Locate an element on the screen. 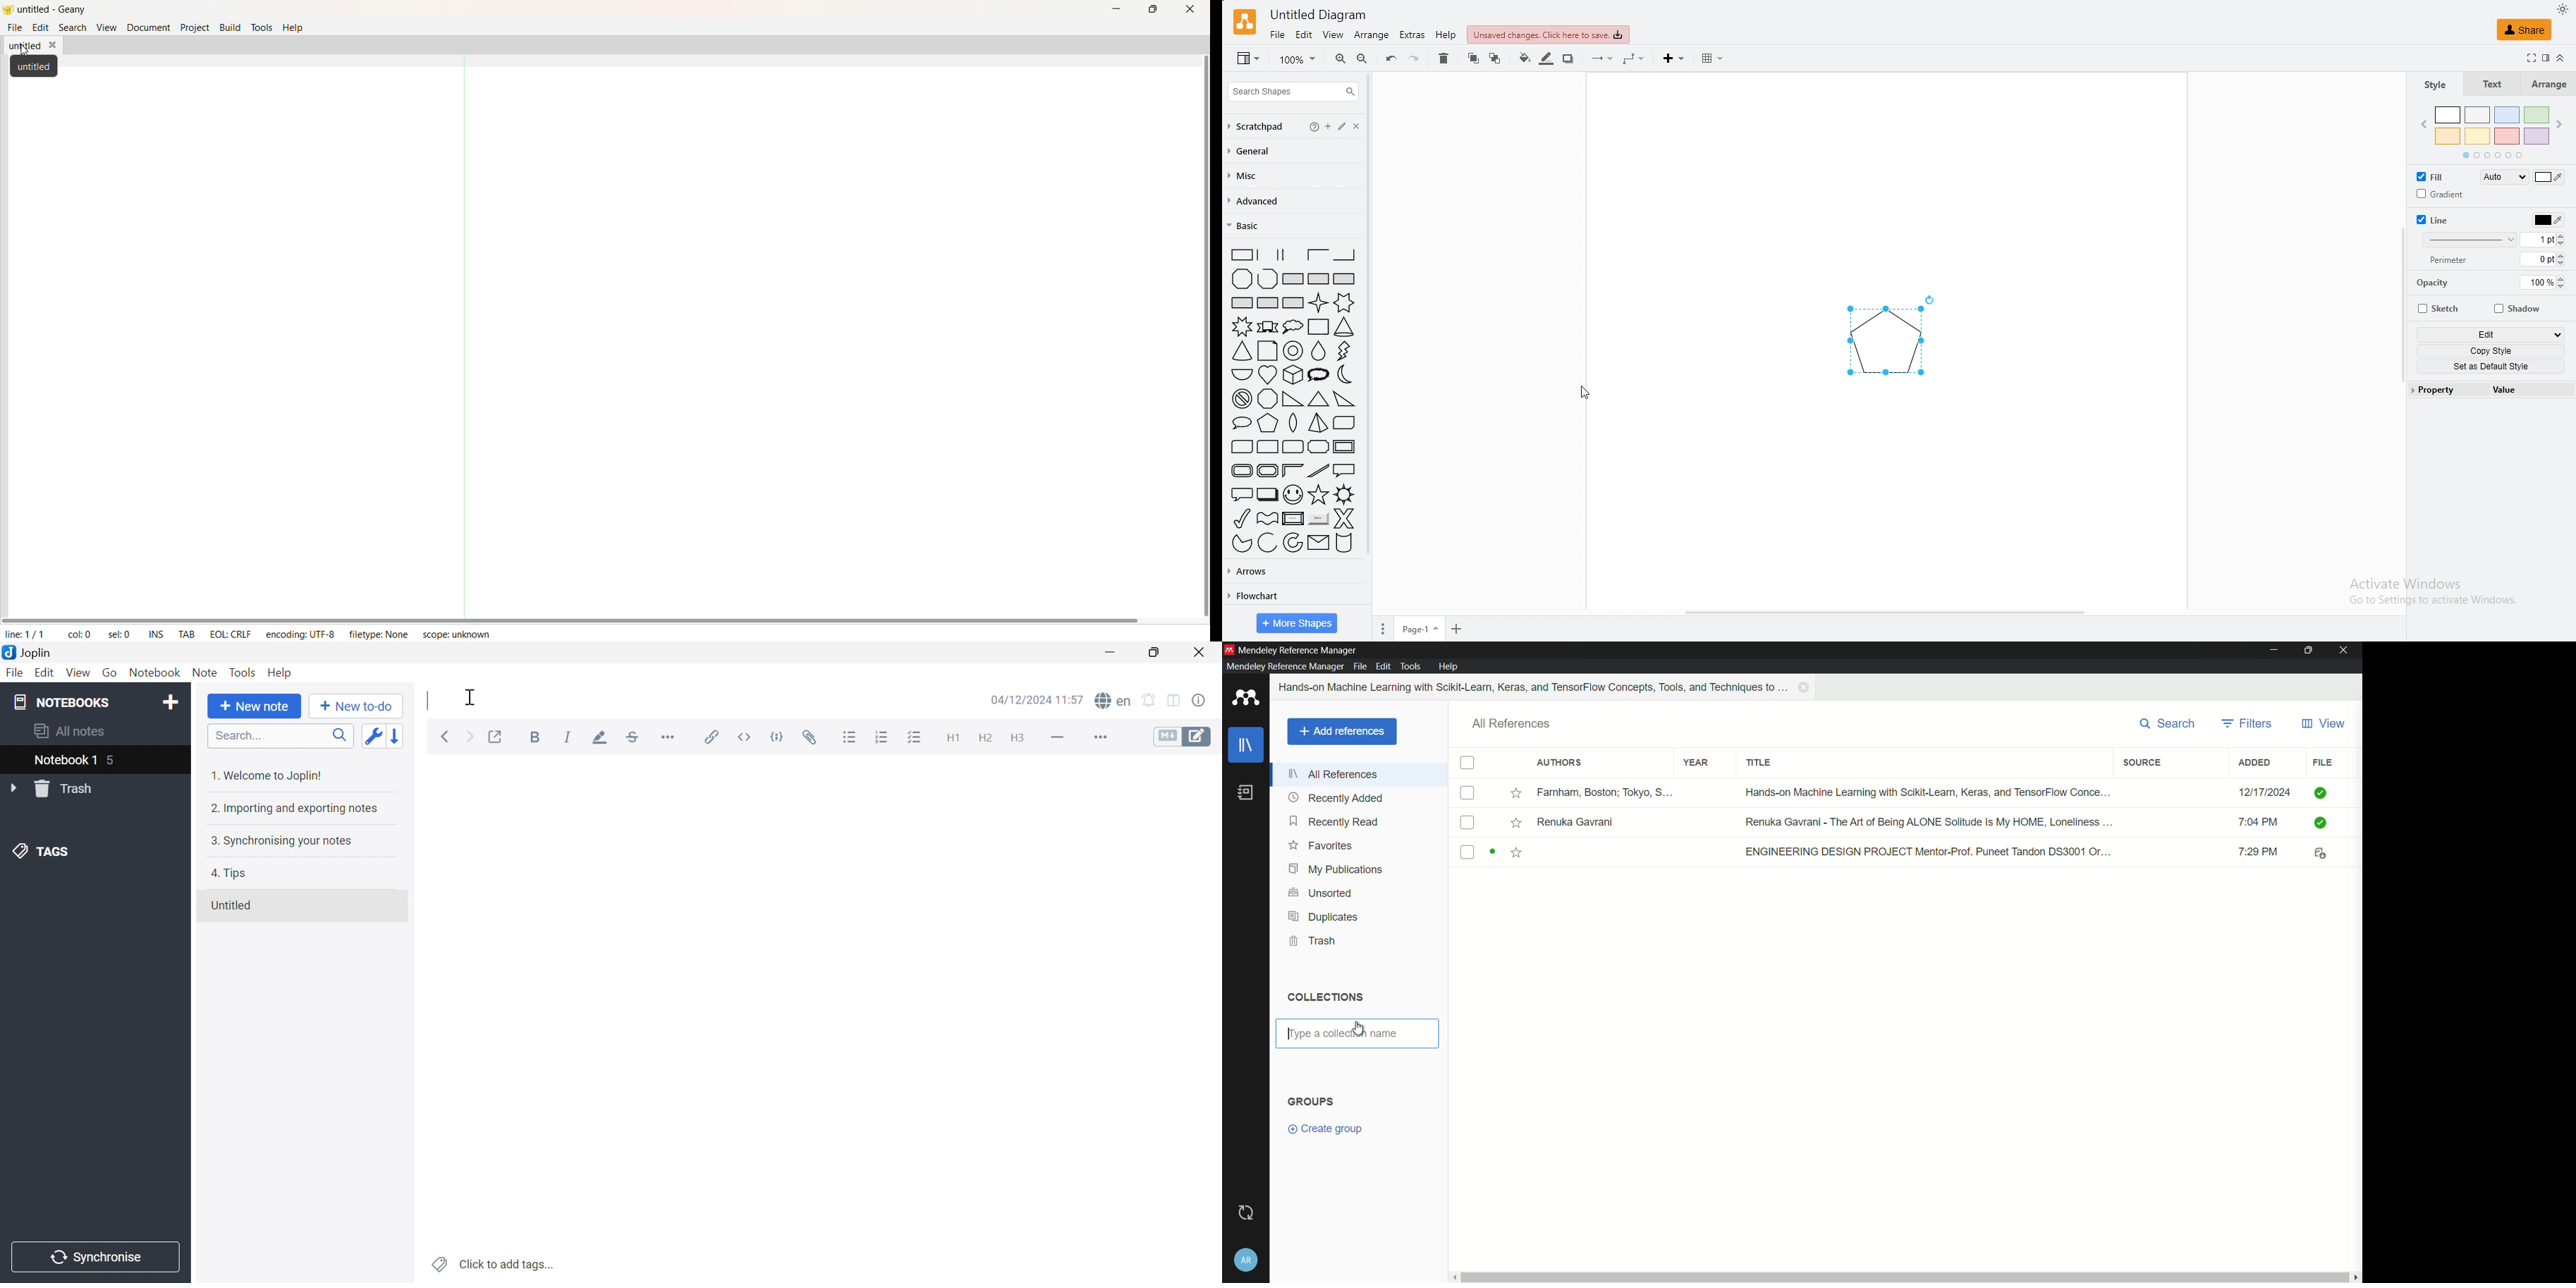 This screenshot has height=1288, width=2576. mendeley reference manager is located at coordinates (1284, 666).